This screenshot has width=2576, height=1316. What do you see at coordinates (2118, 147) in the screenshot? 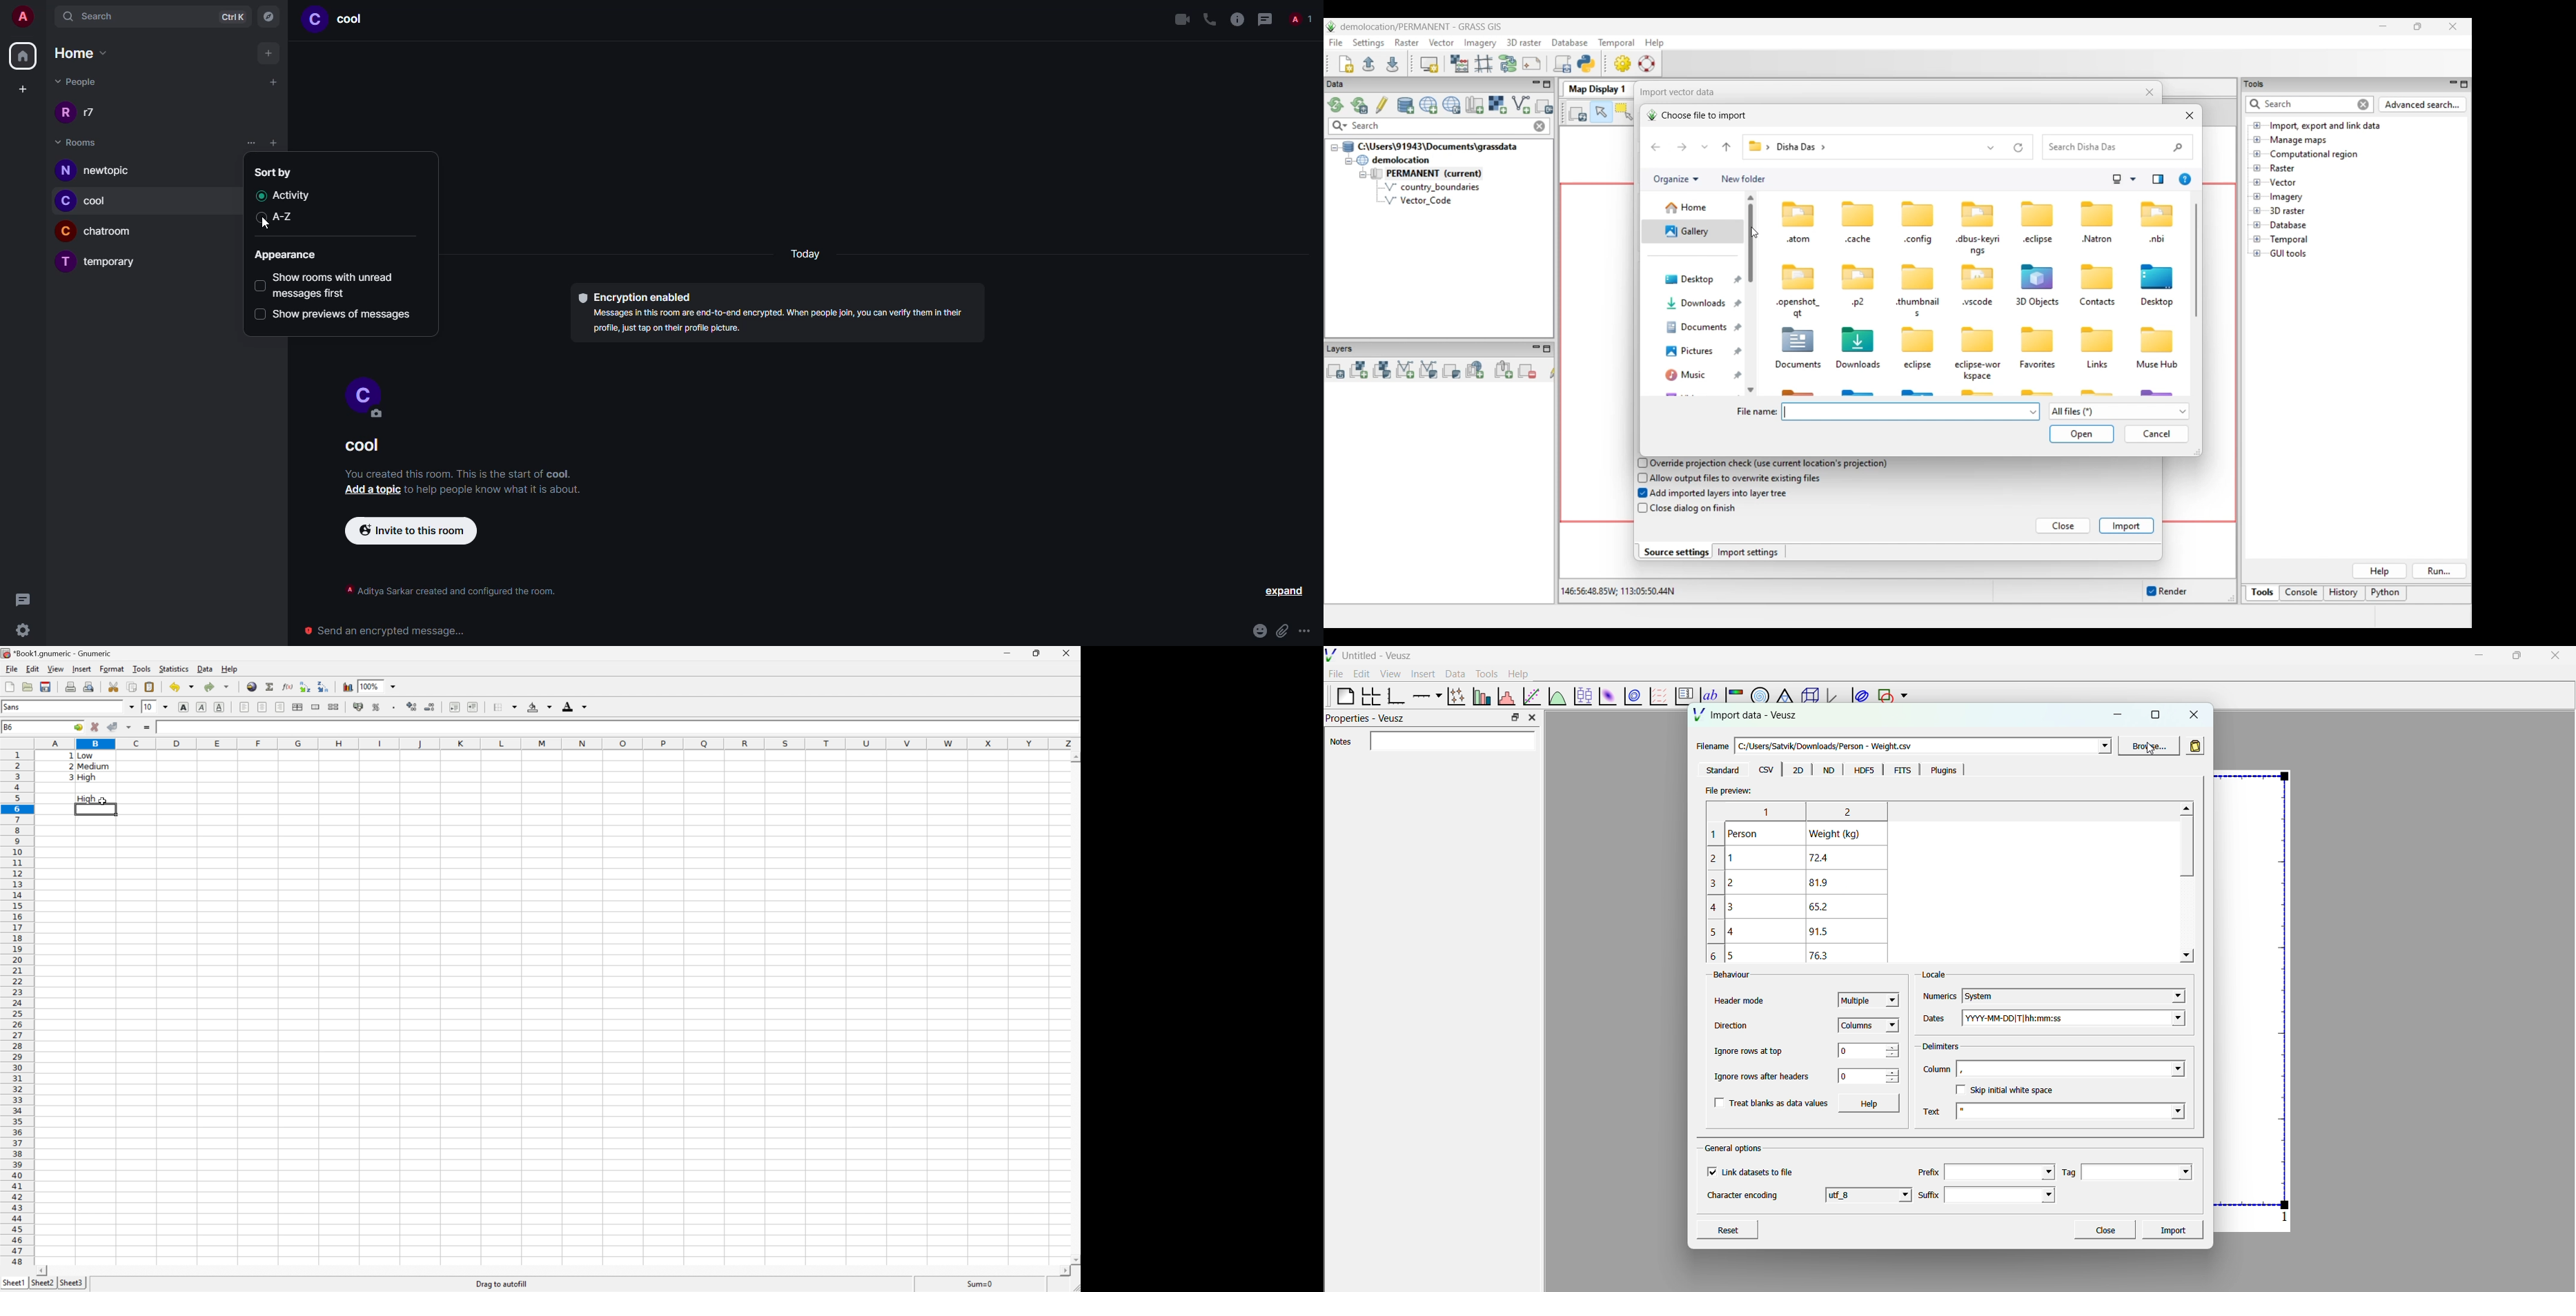
I see `Quick search folder` at bounding box center [2118, 147].